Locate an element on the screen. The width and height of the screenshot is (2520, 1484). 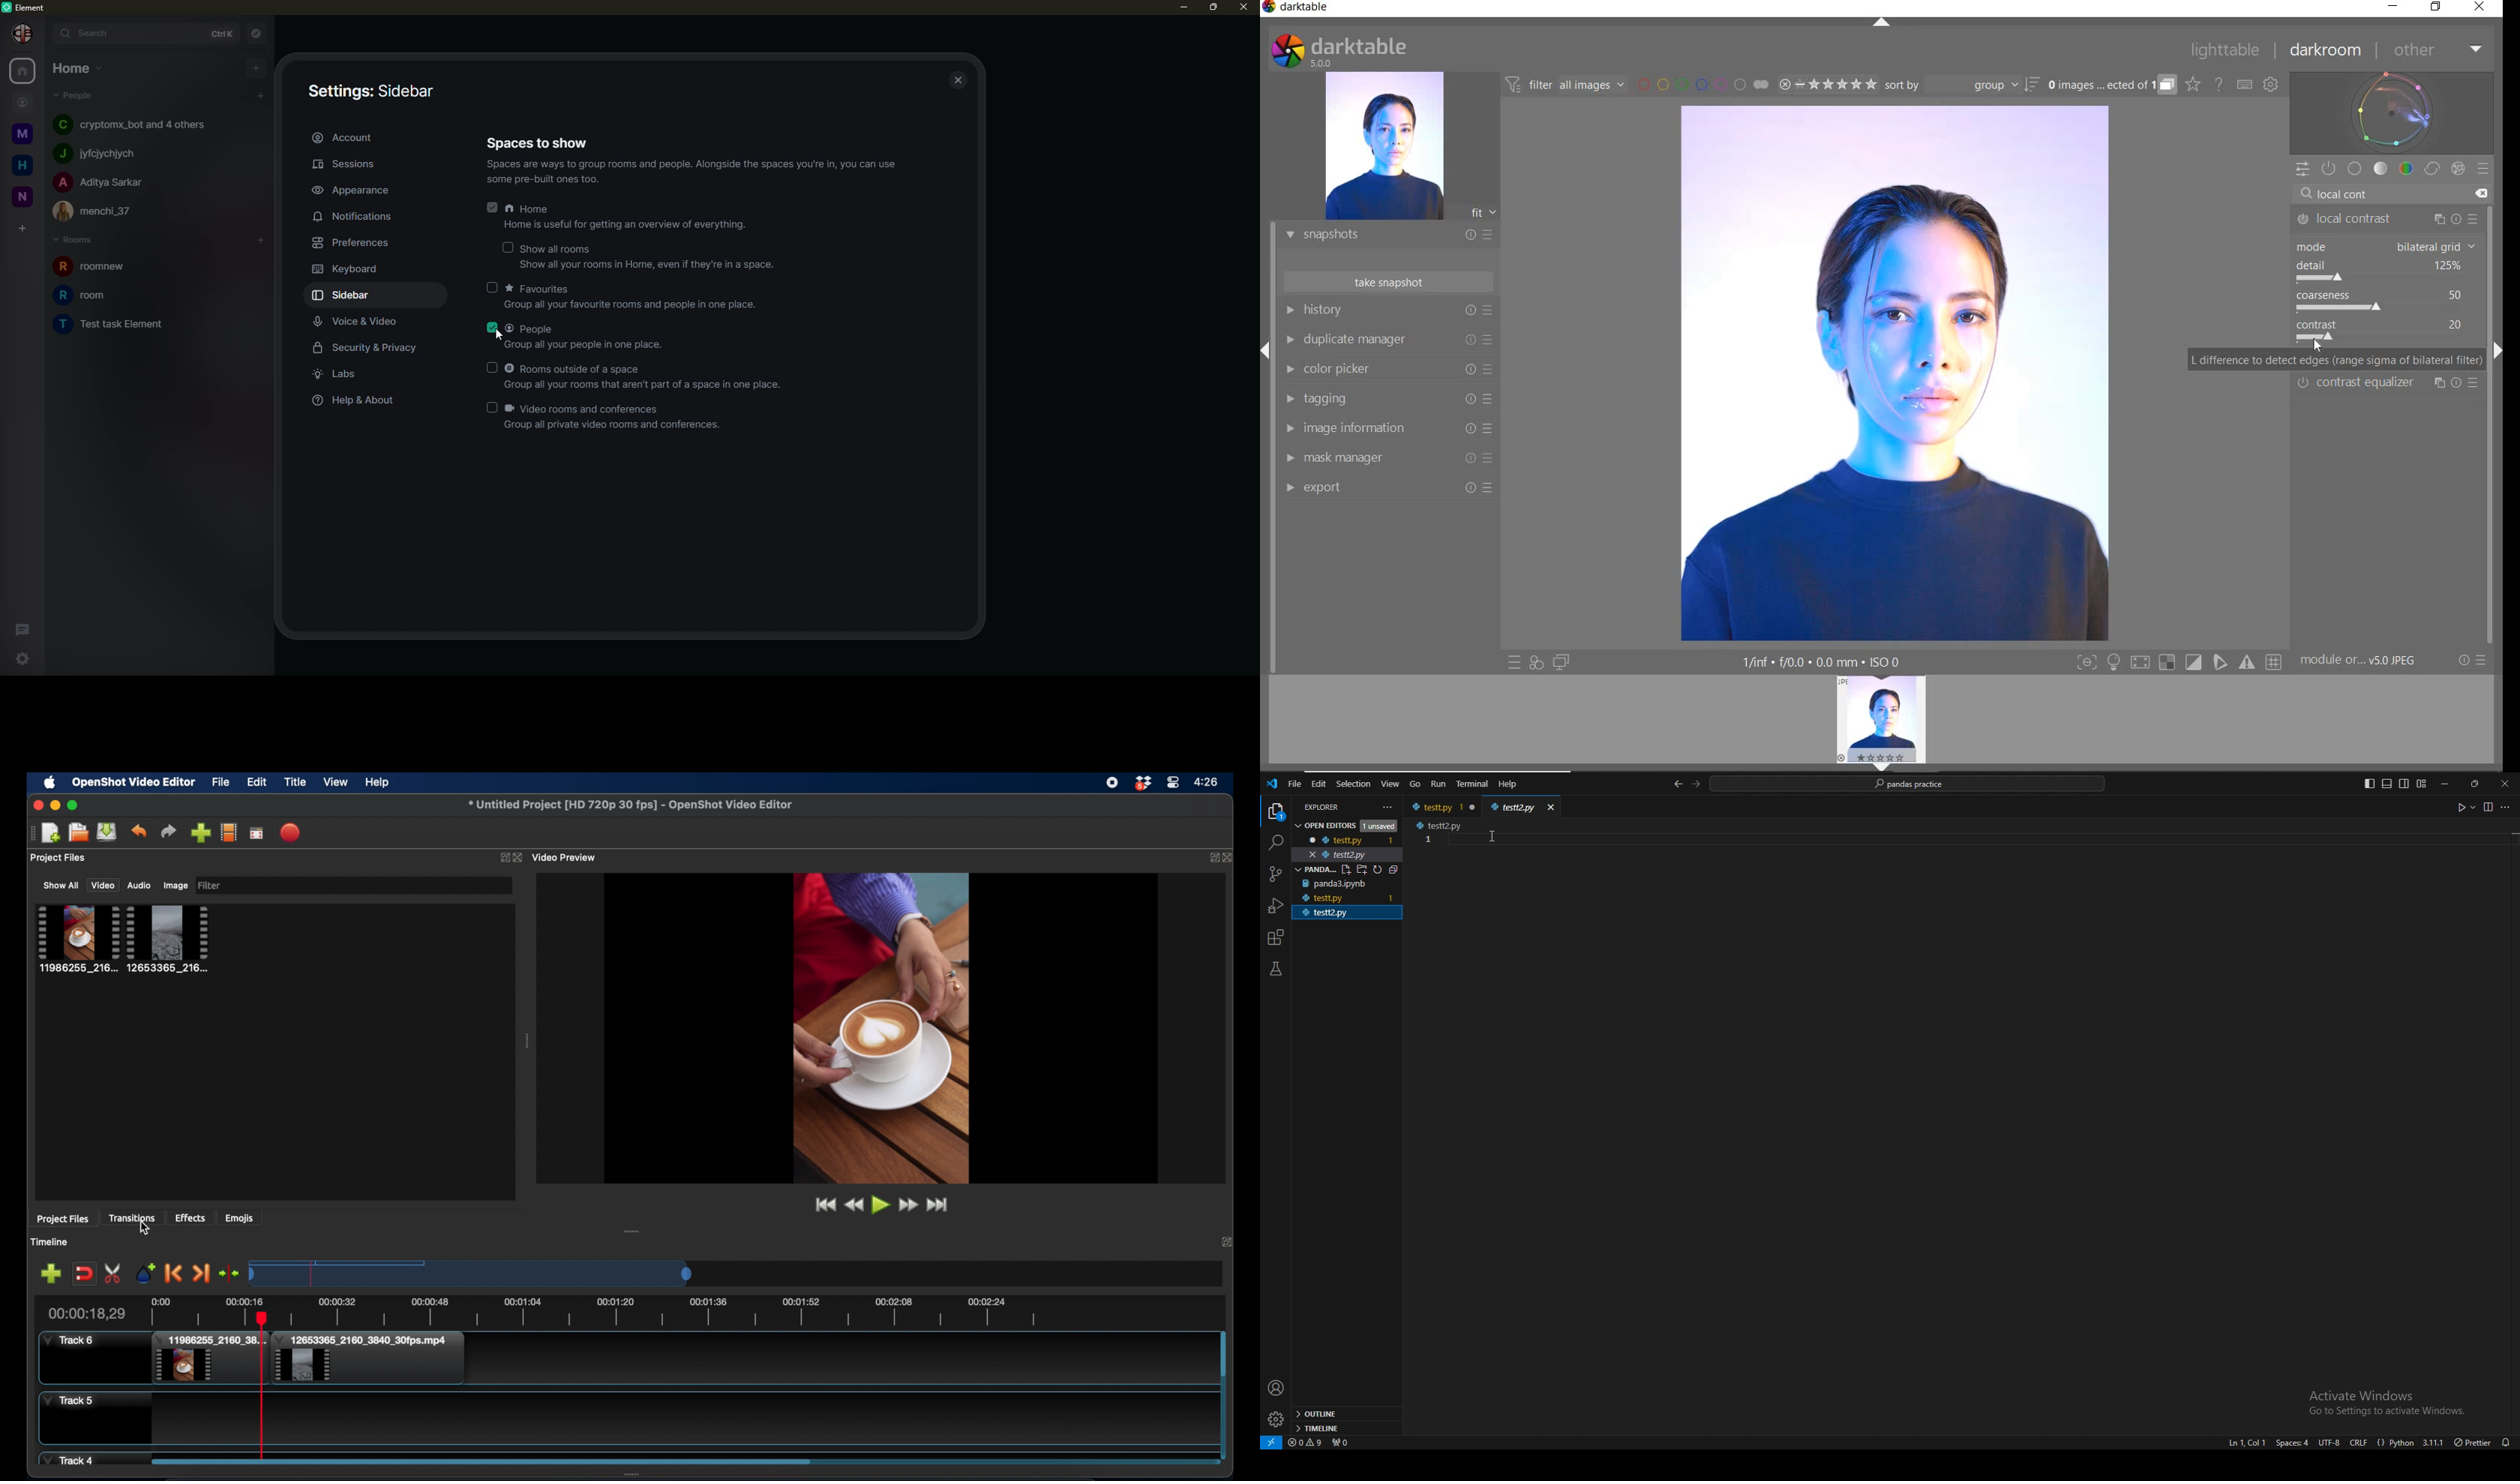
SHOW GLOBAL PREFERENCES is located at coordinates (2271, 85).